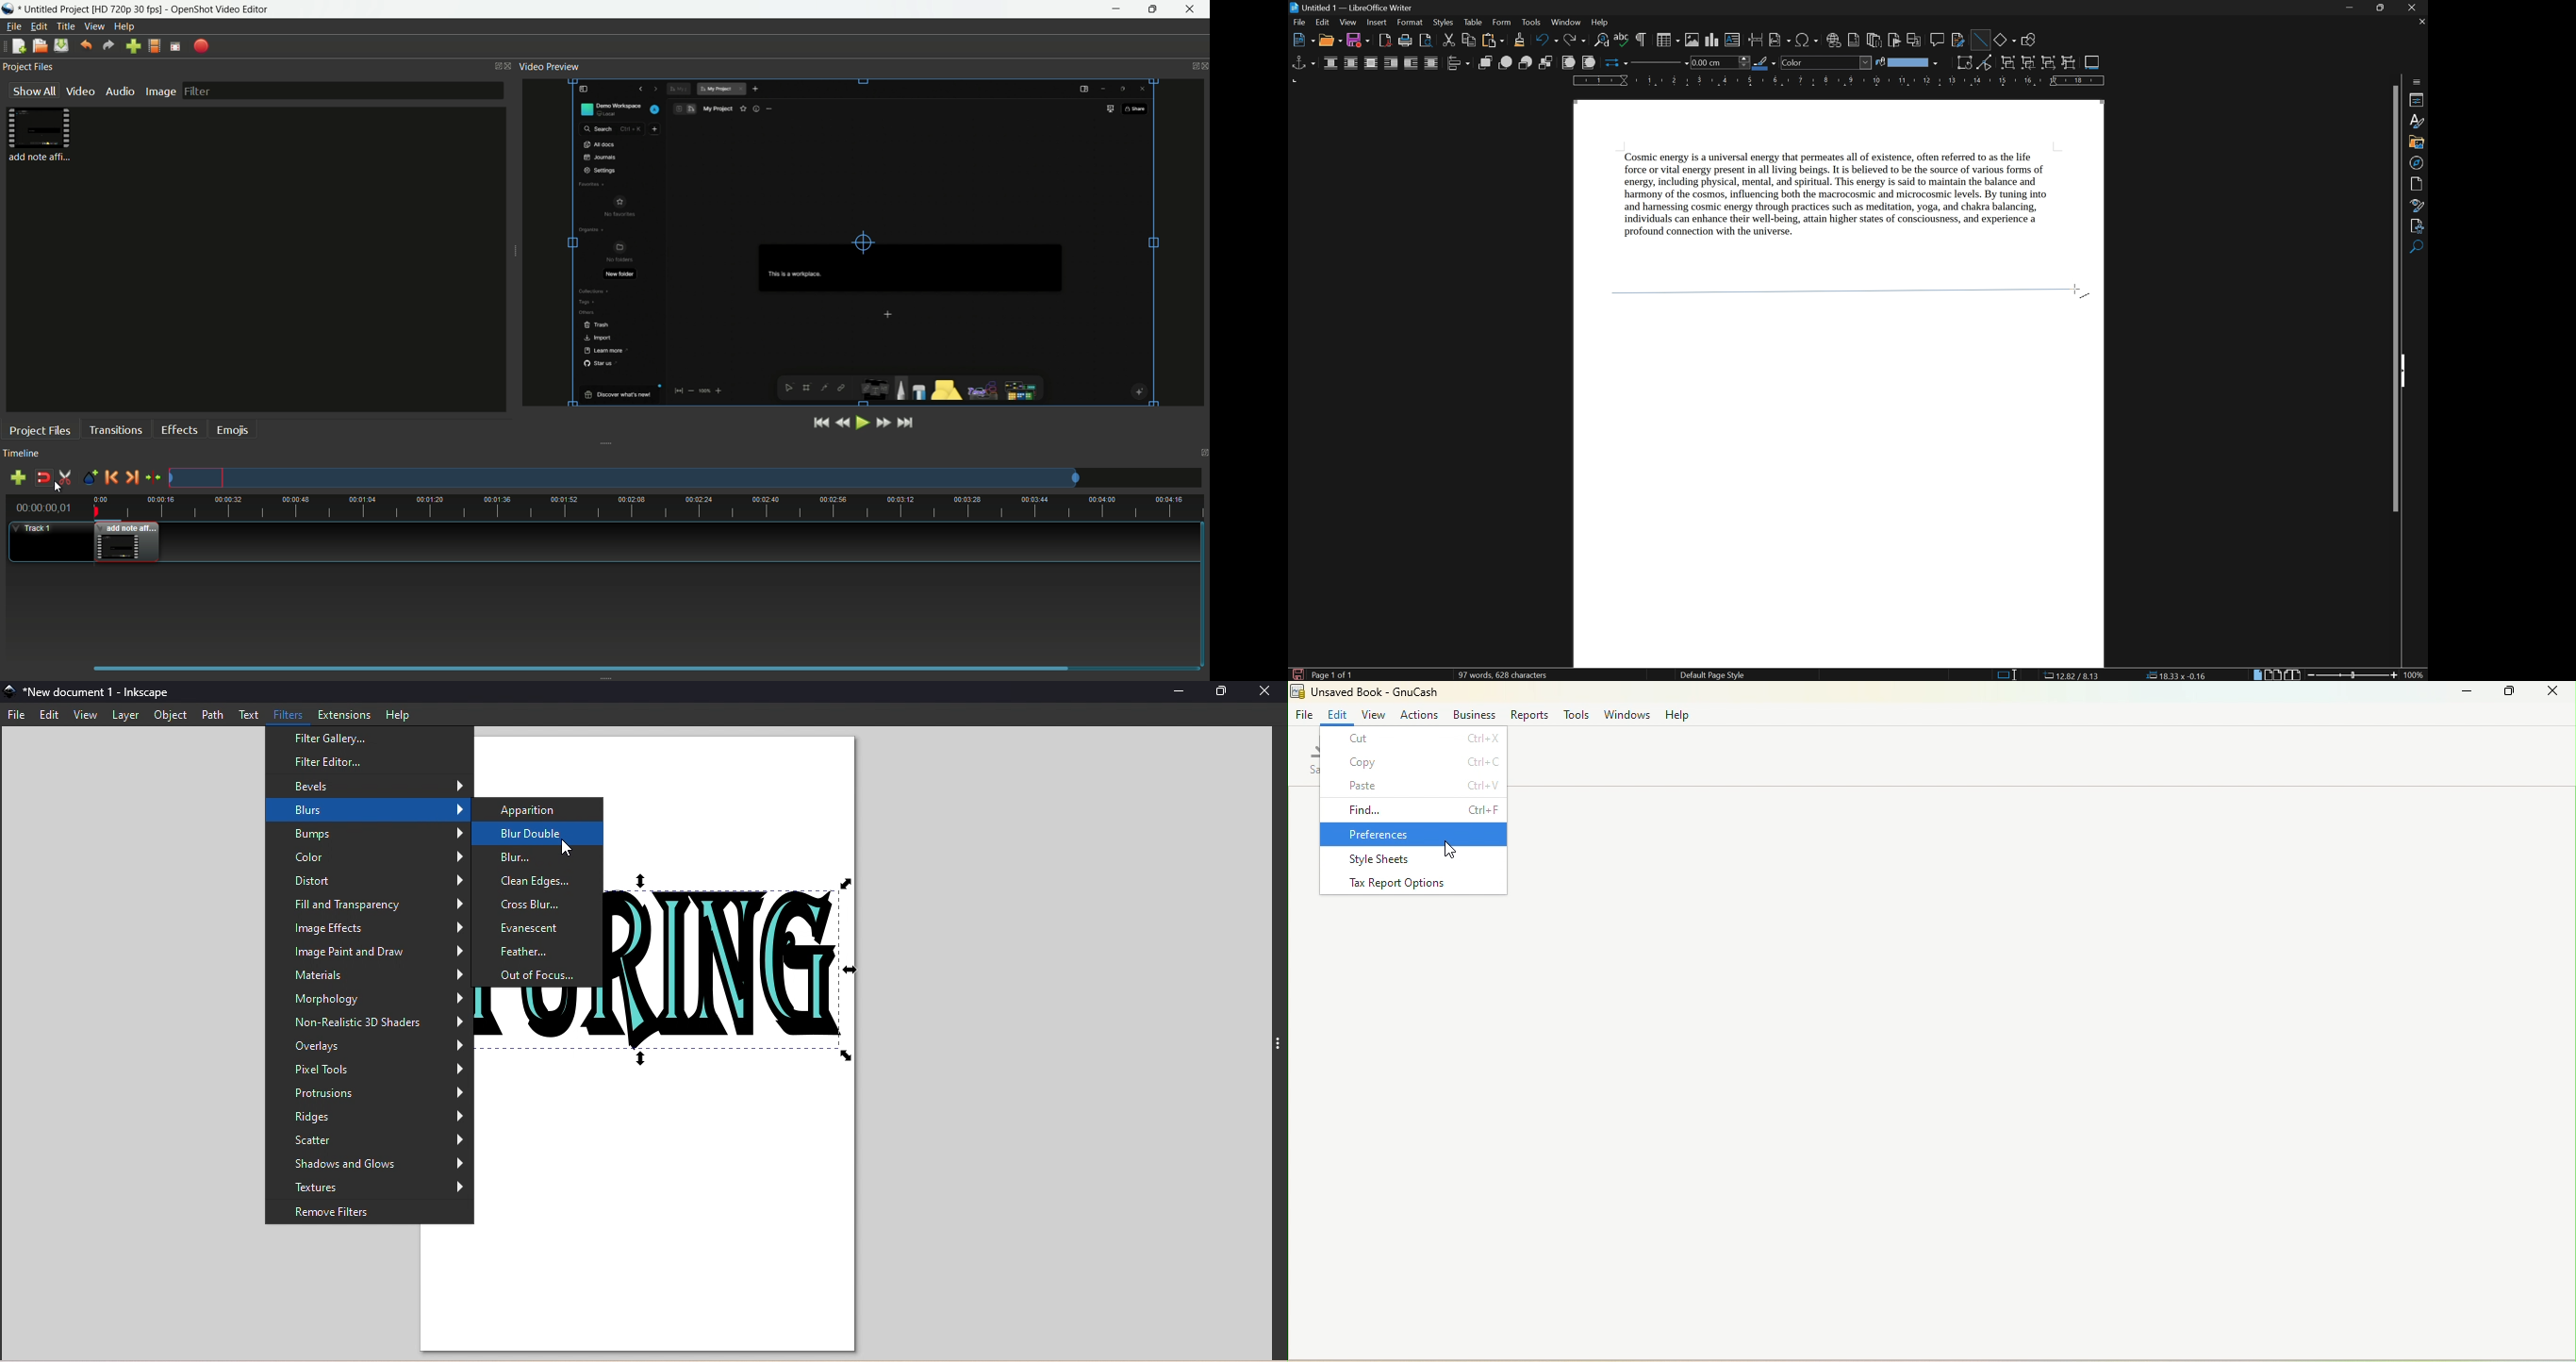  I want to click on project files, so click(40, 431).